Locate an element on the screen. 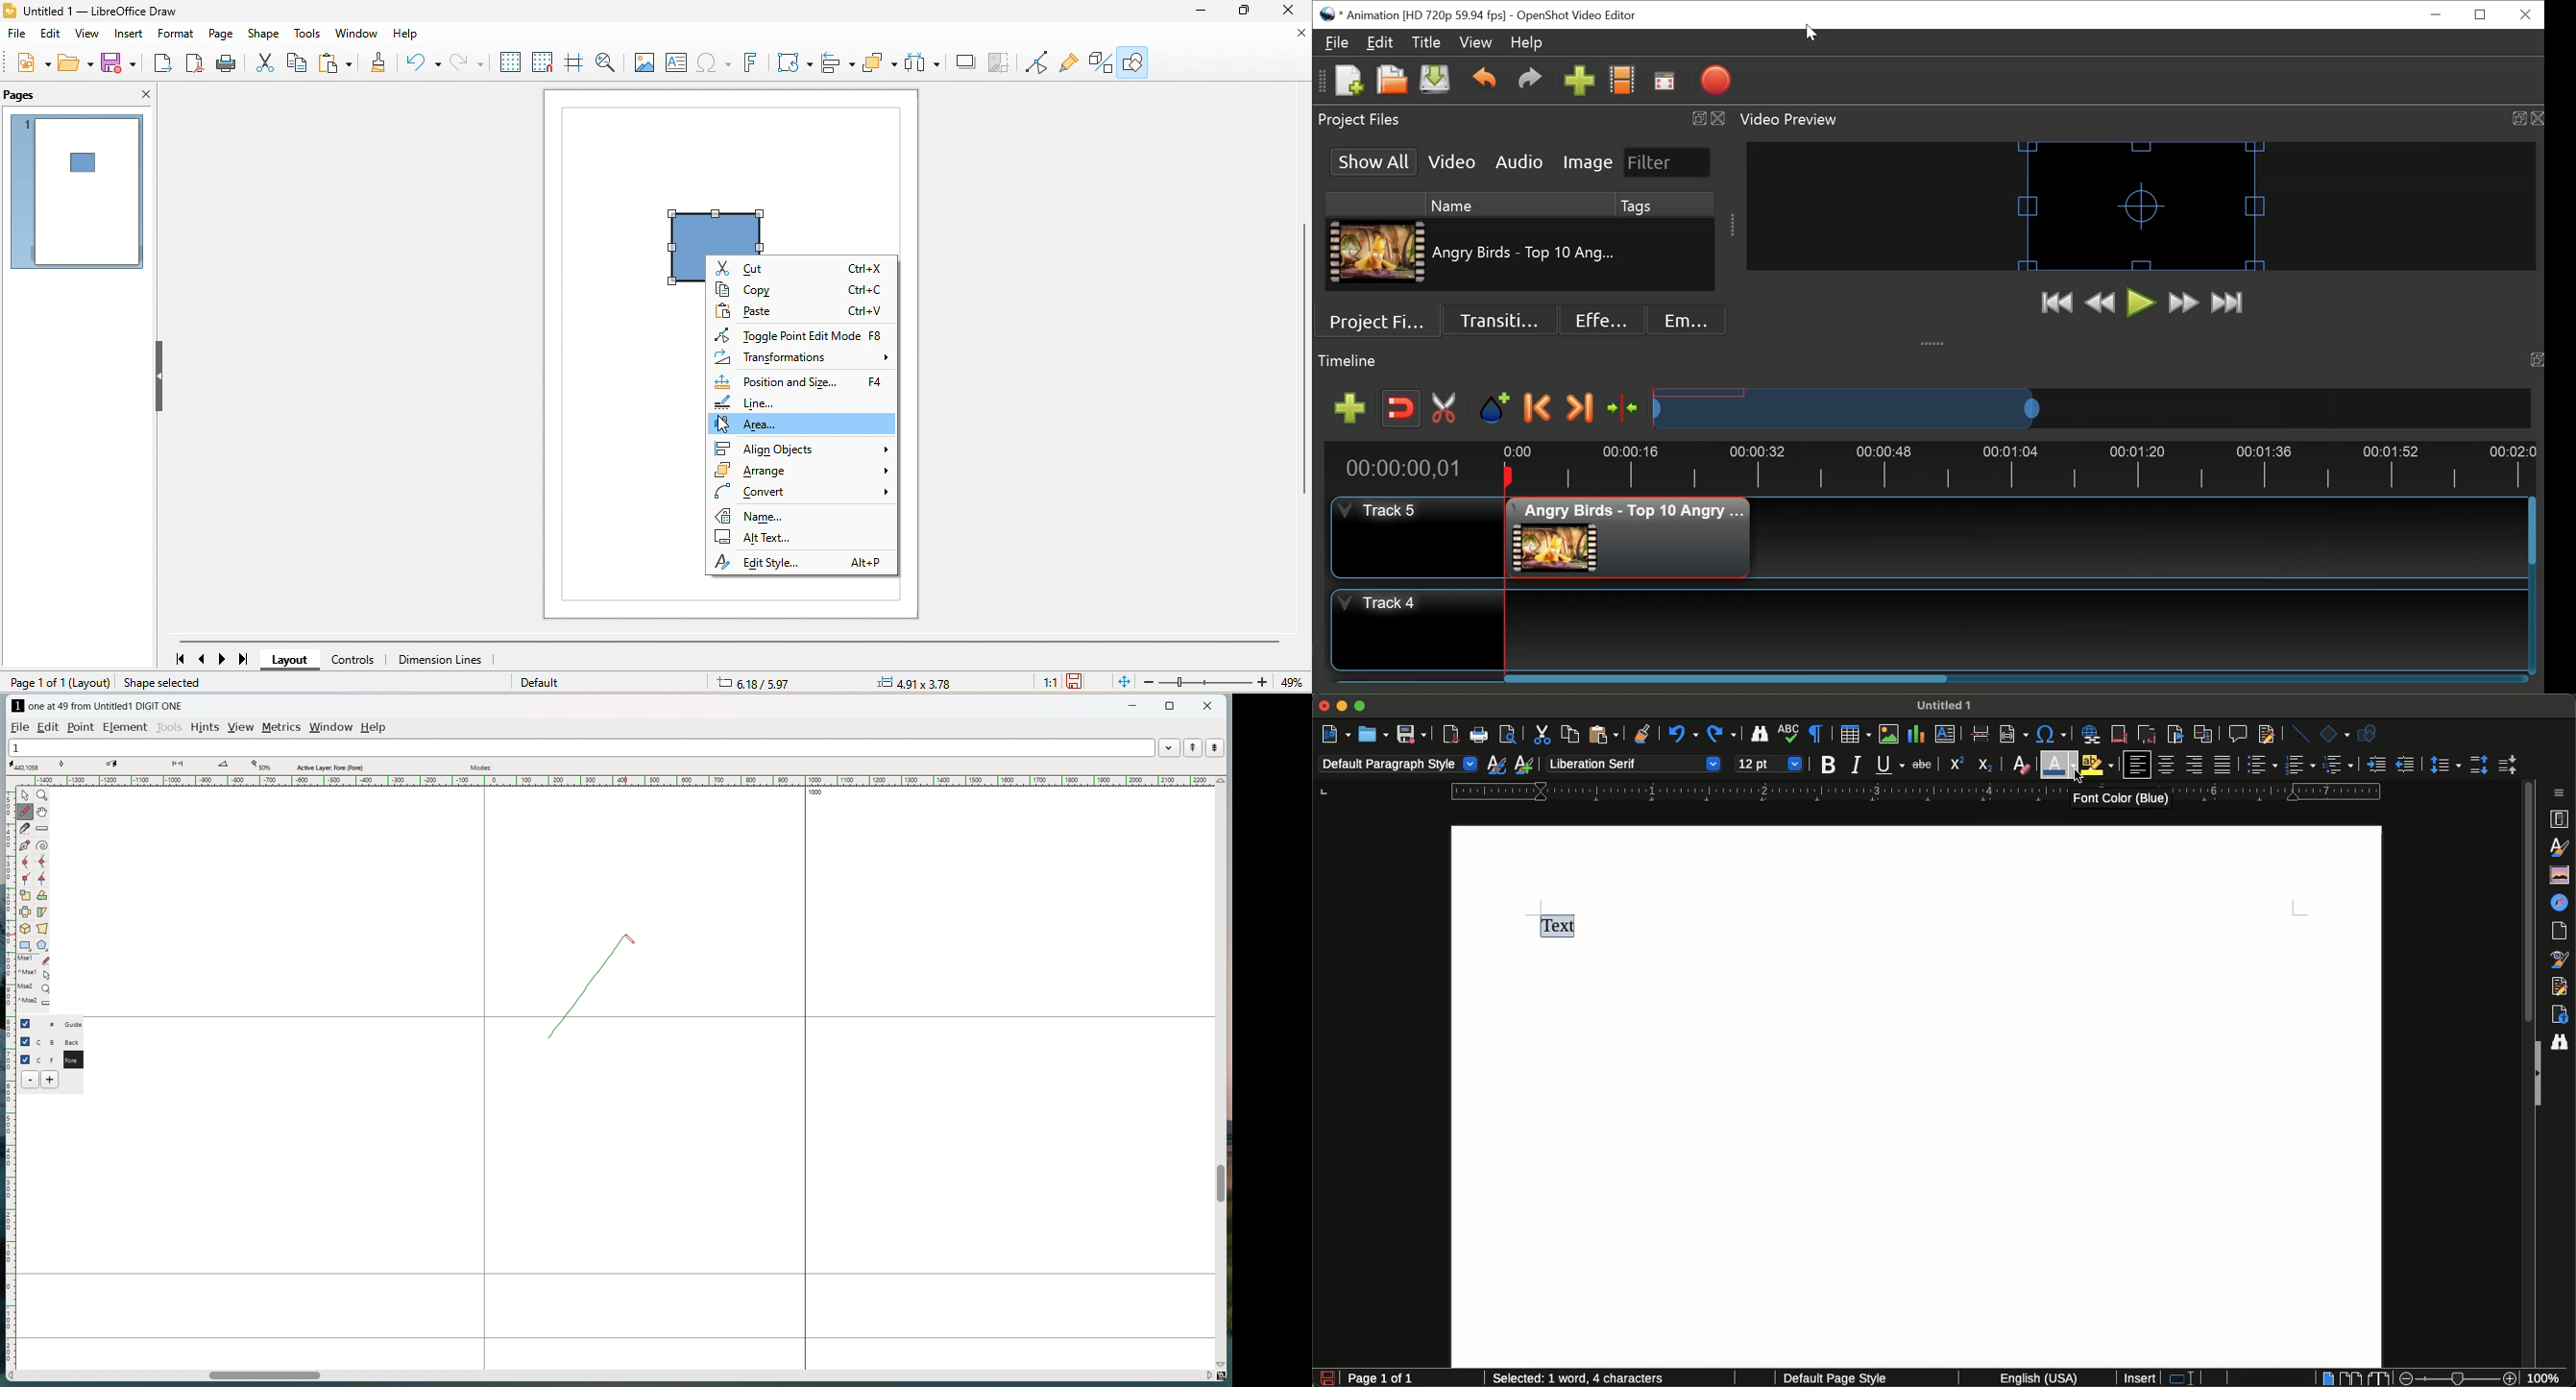 The width and height of the screenshot is (2576, 1400). Clip is located at coordinates (1378, 250).